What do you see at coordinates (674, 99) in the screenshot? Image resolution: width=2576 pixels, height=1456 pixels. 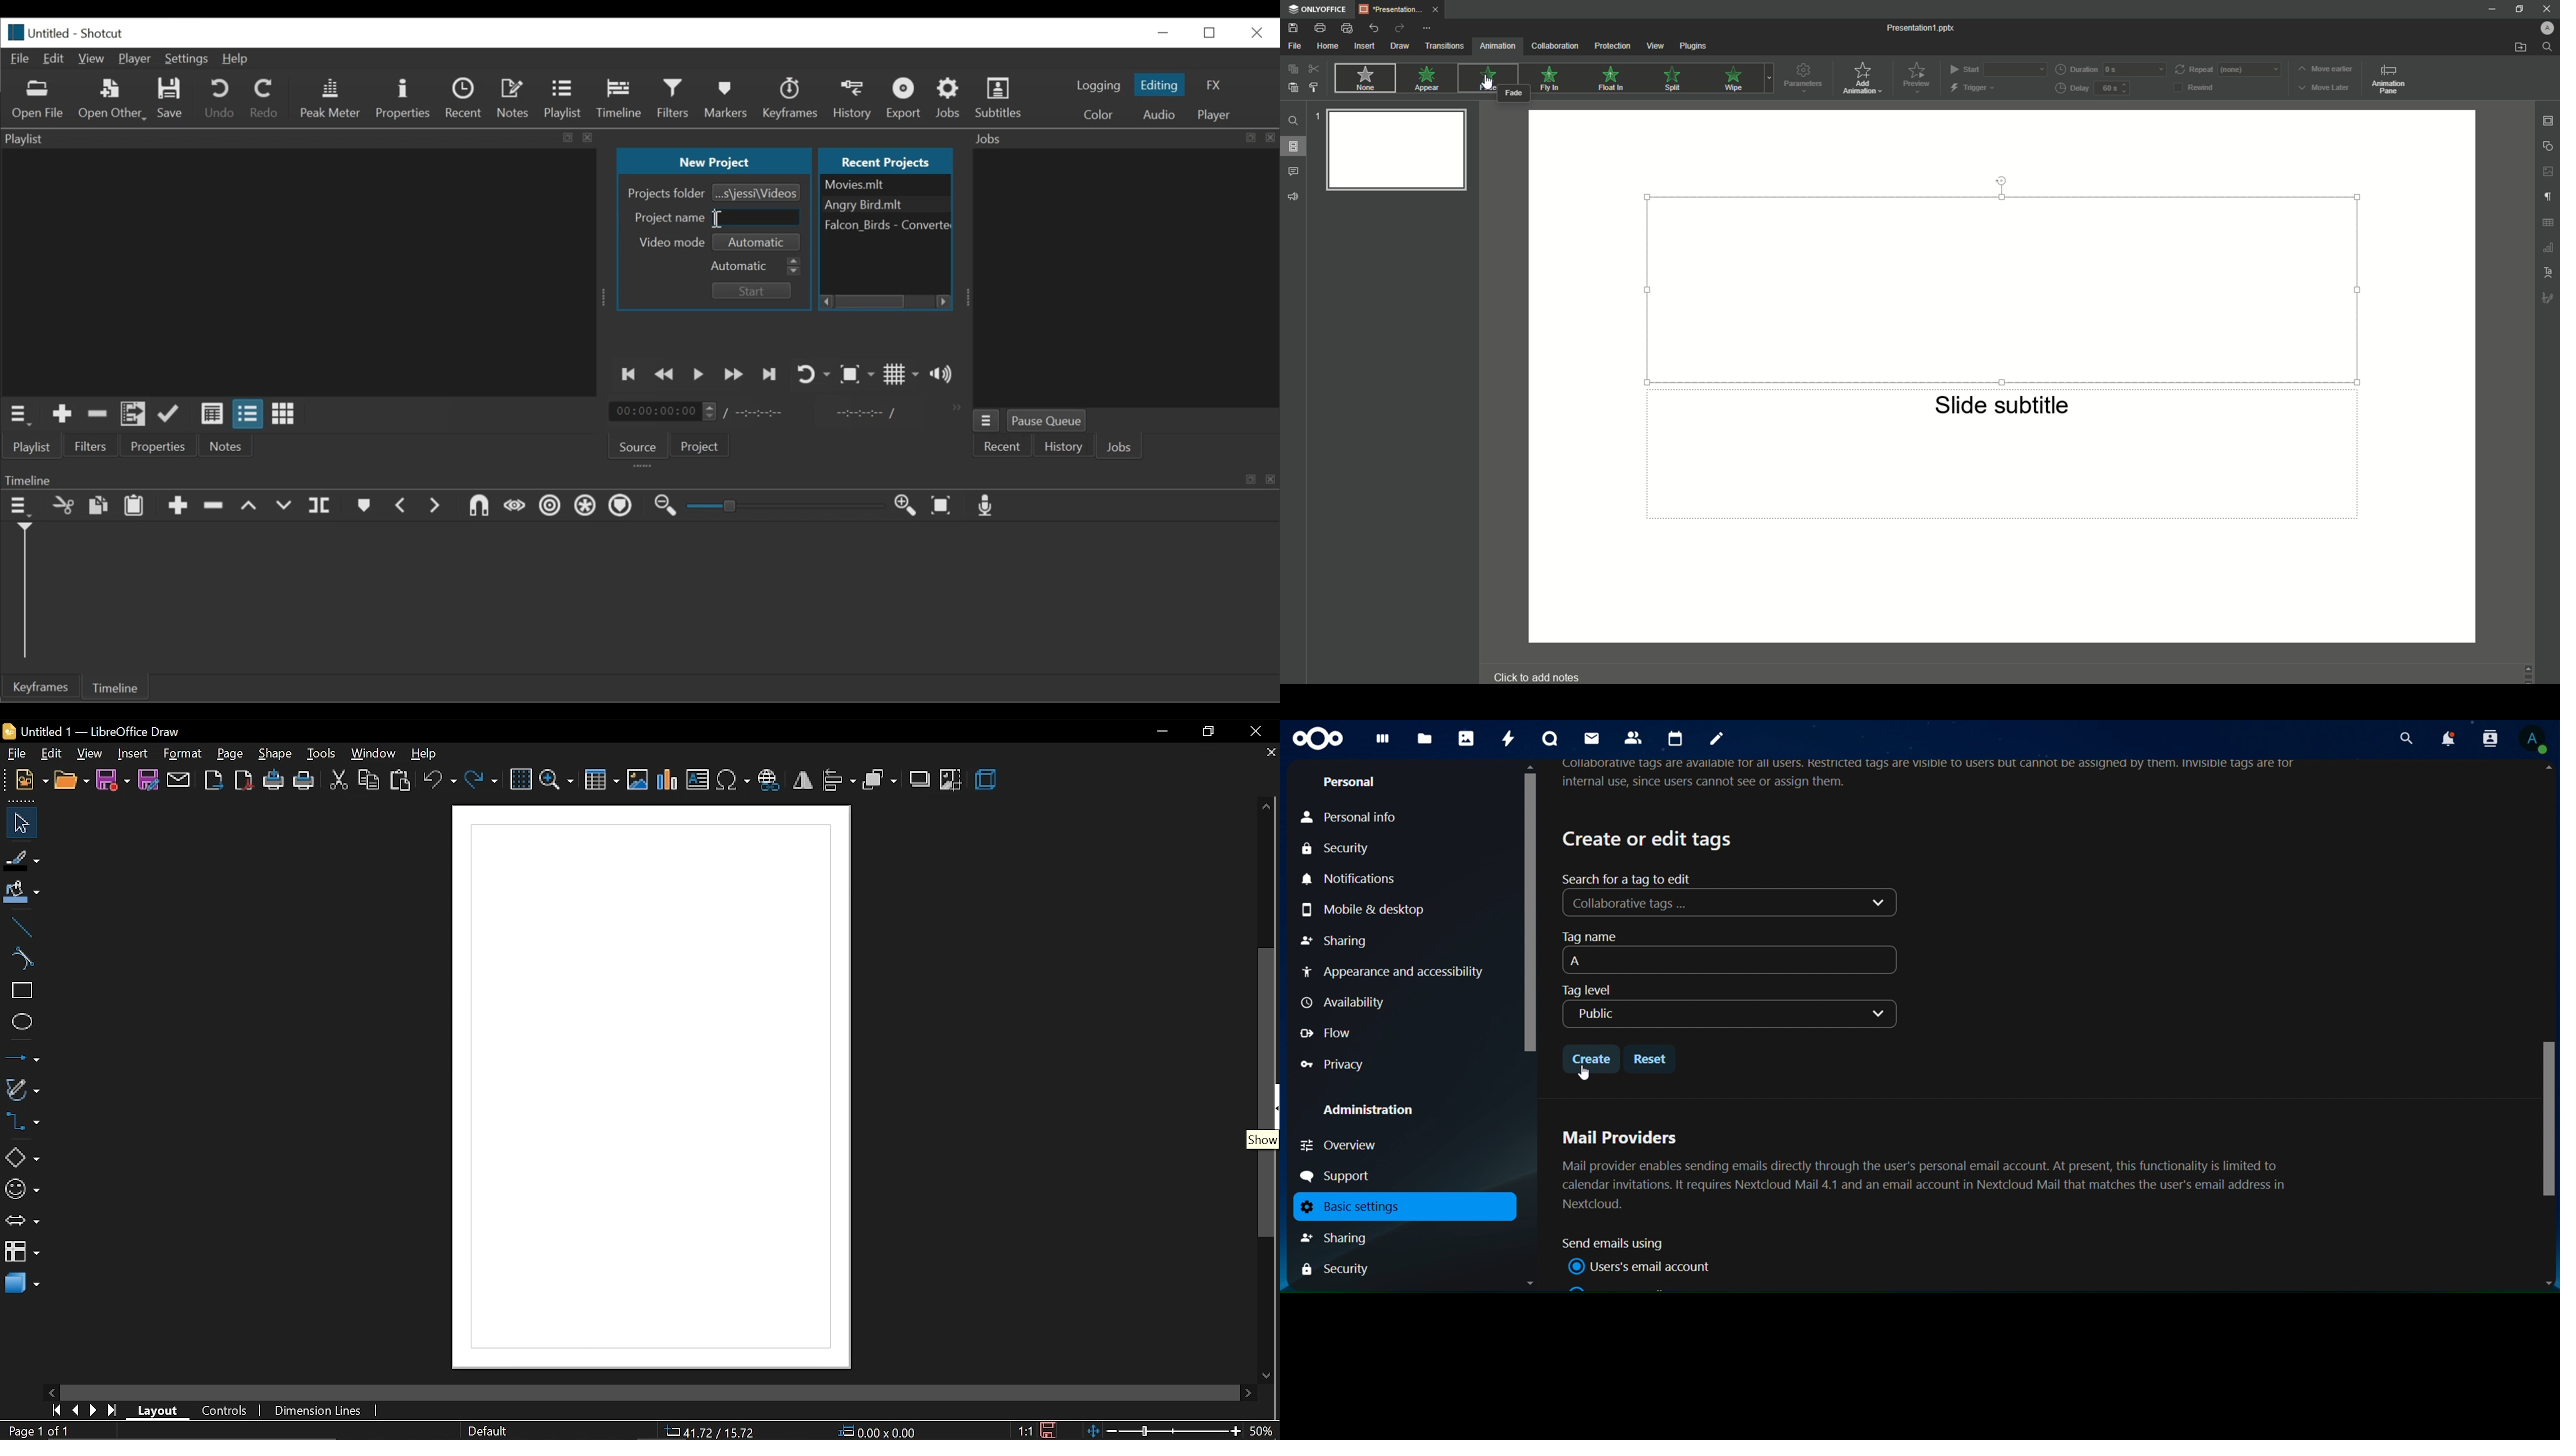 I see `Filters` at bounding box center [674, 99].